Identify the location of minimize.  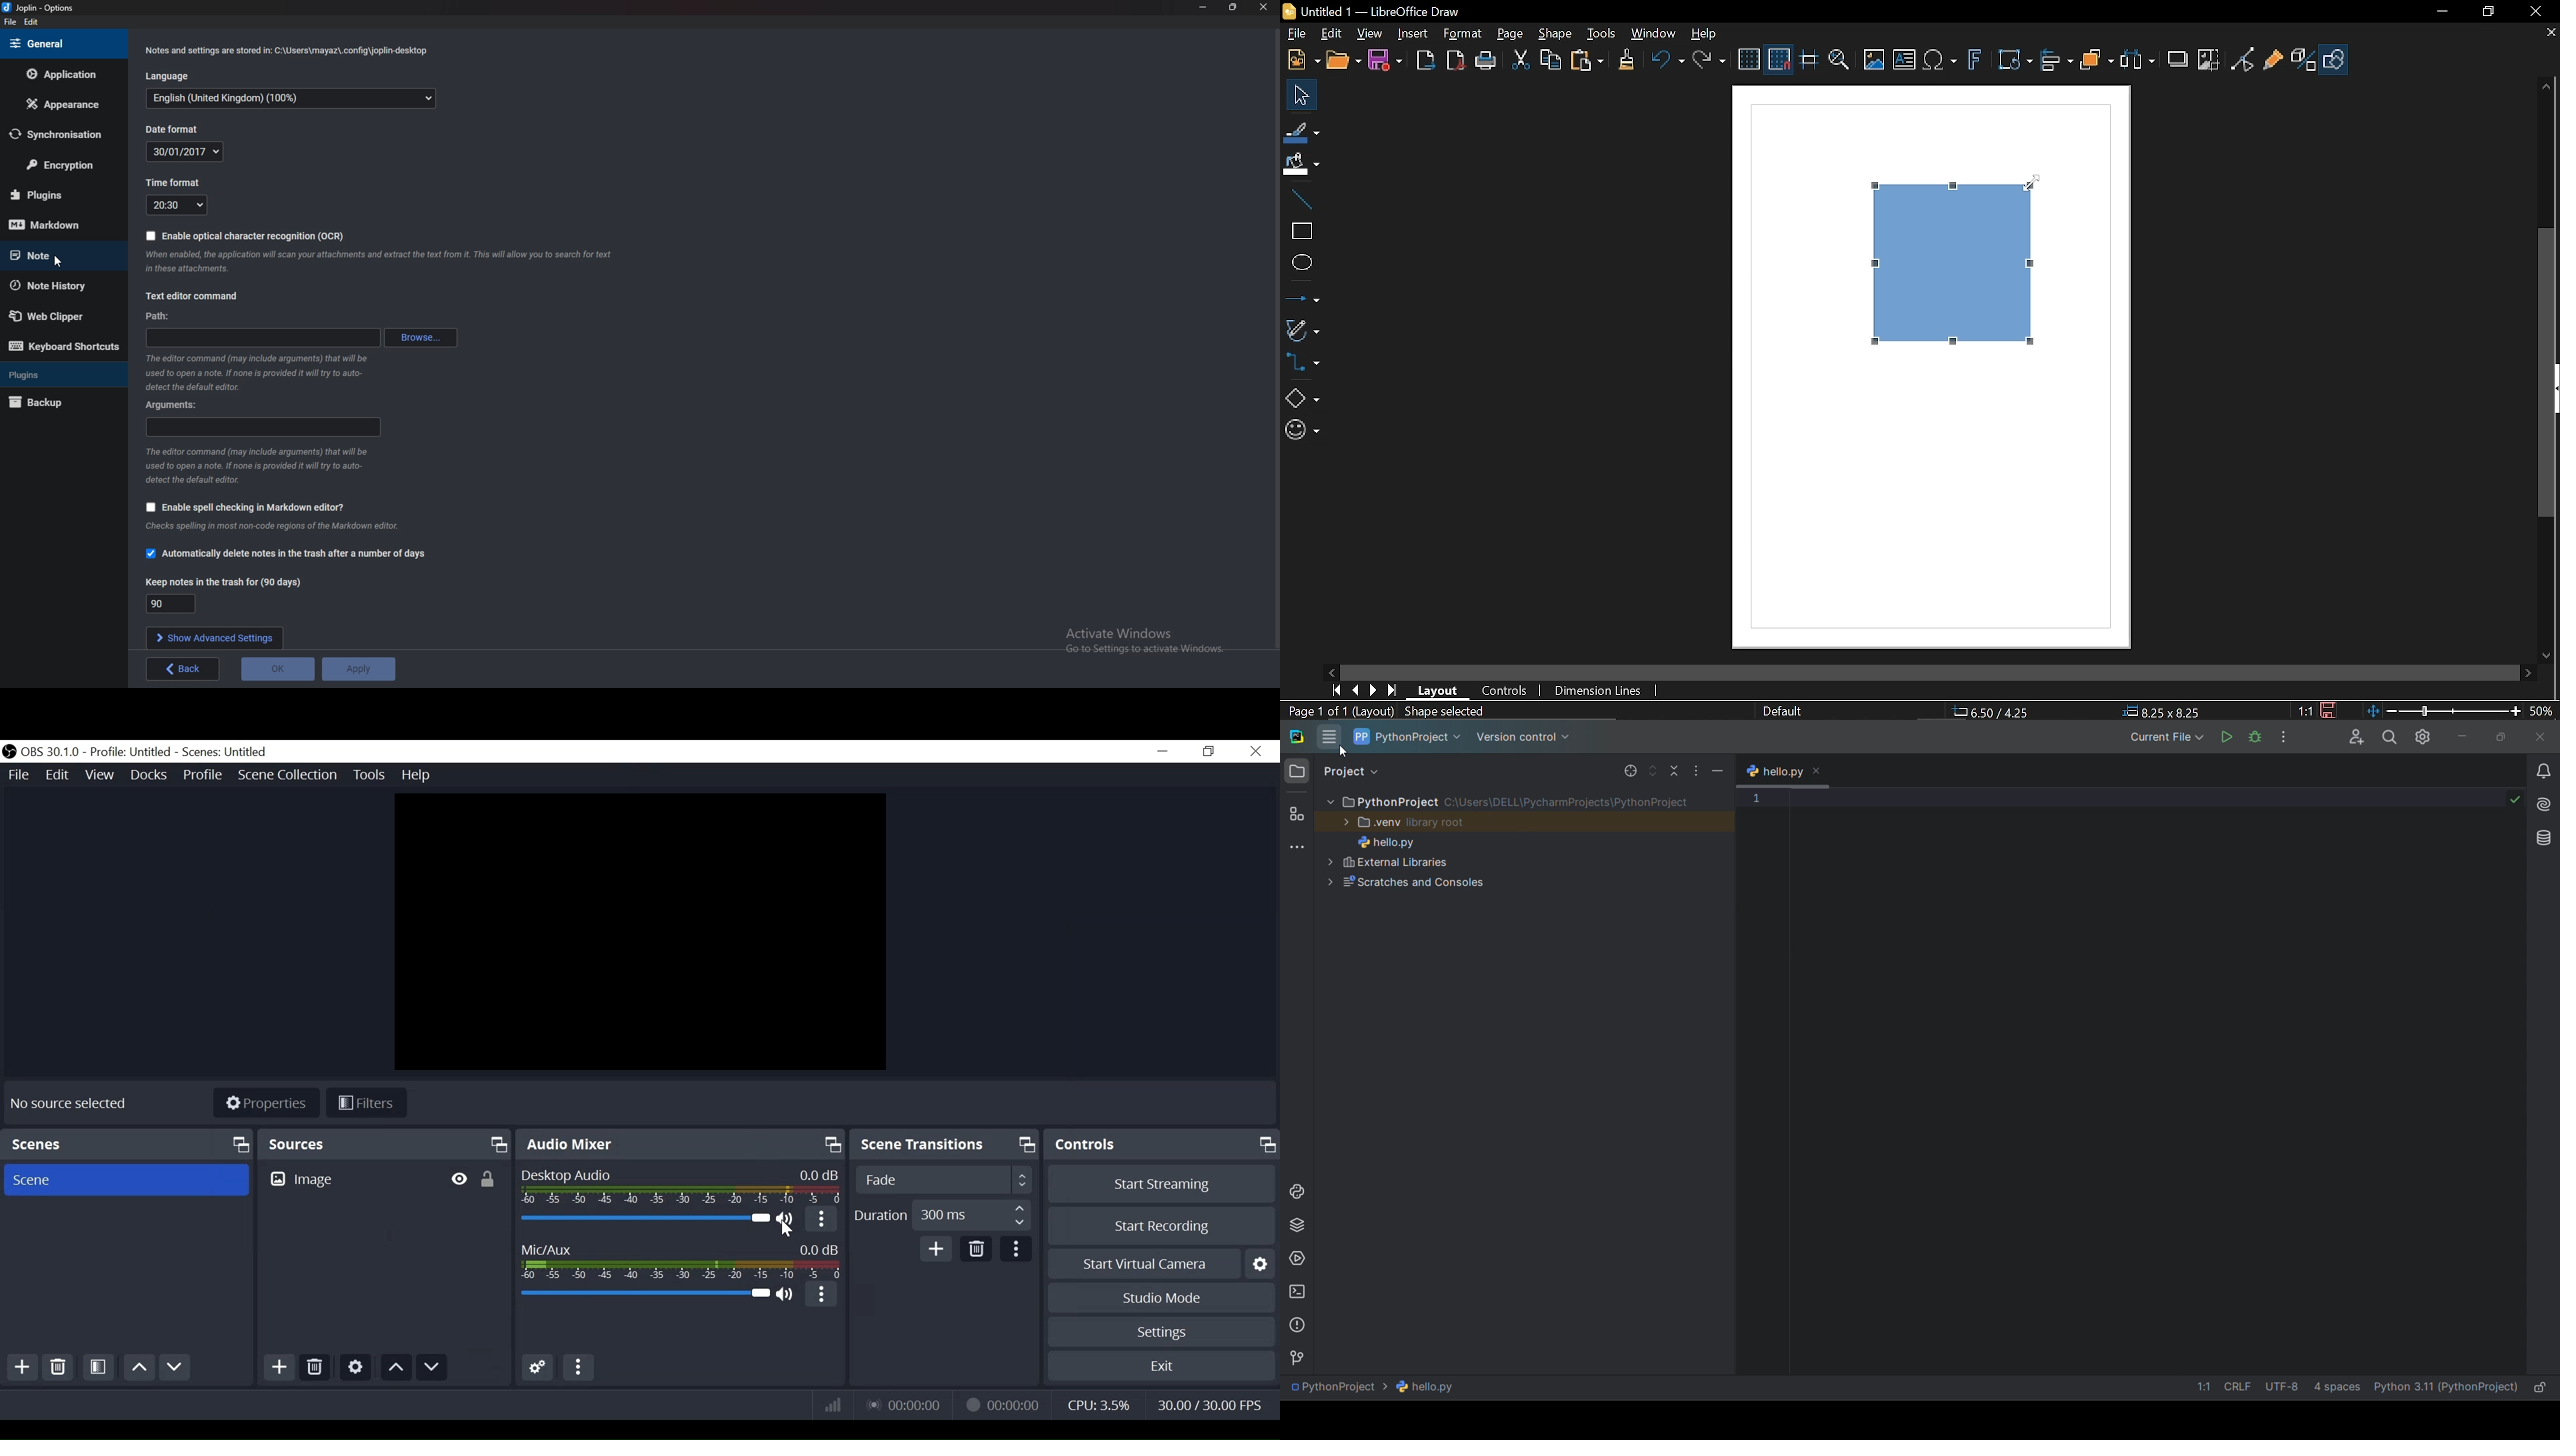
(2467, 736).